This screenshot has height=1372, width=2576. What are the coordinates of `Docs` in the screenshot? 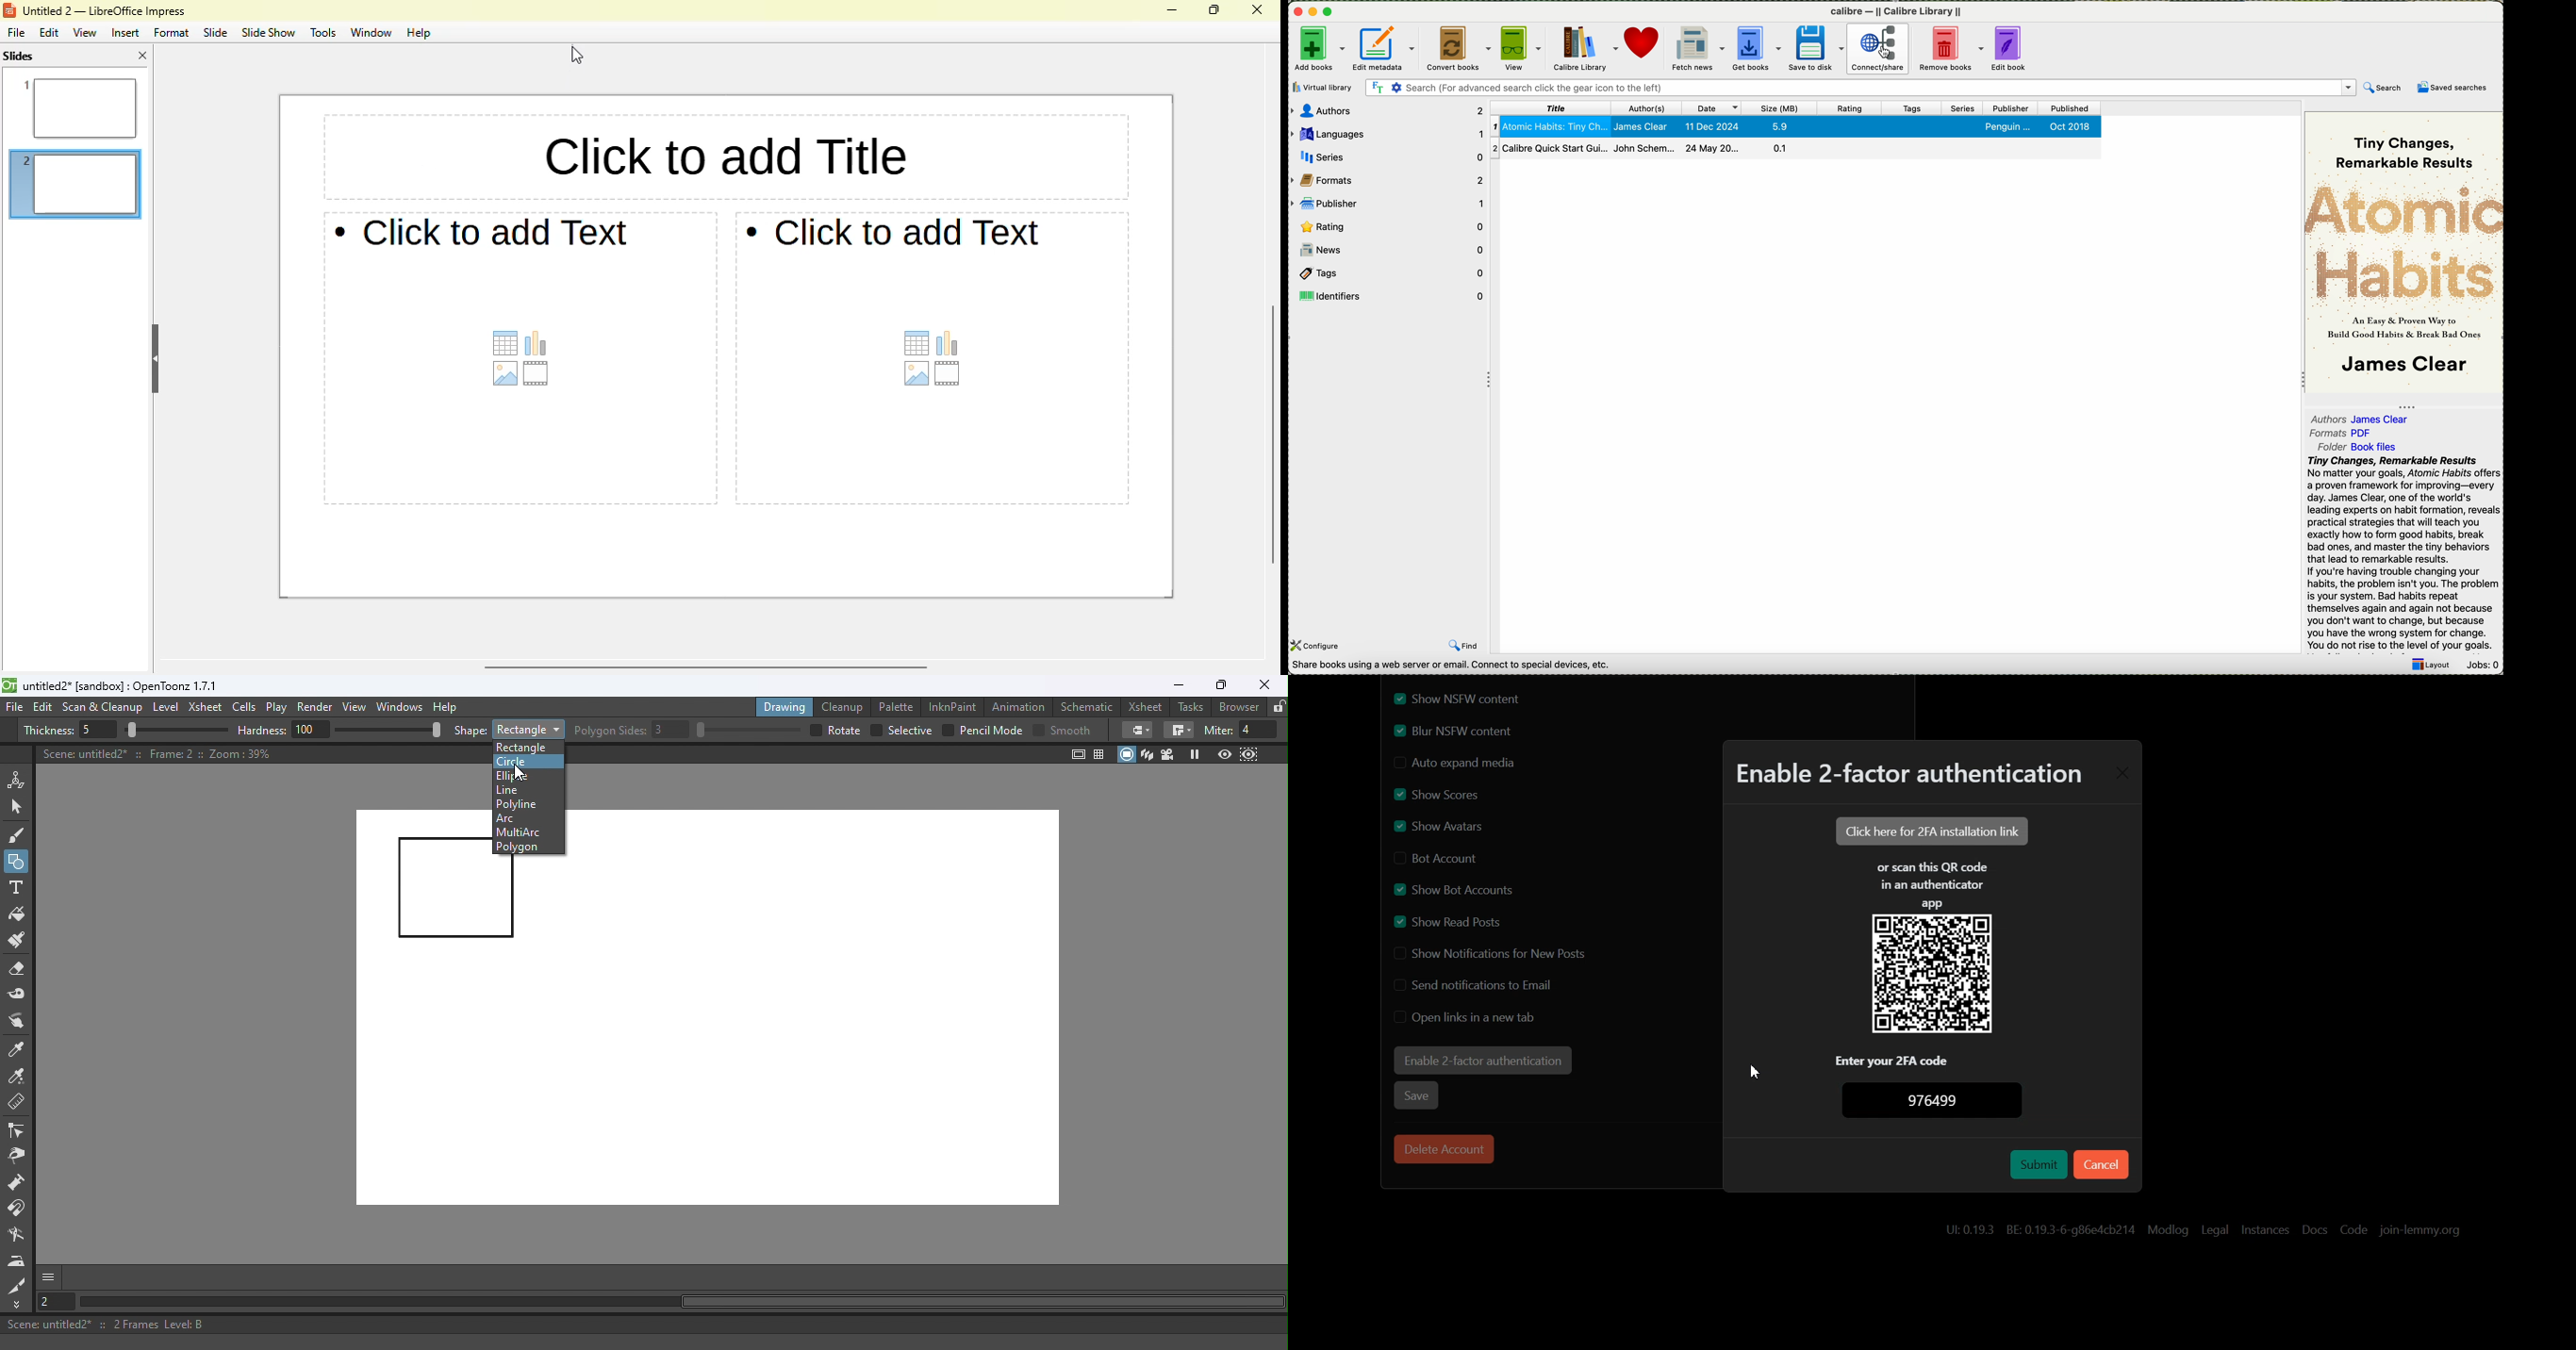 It's located at (2314, 1231).